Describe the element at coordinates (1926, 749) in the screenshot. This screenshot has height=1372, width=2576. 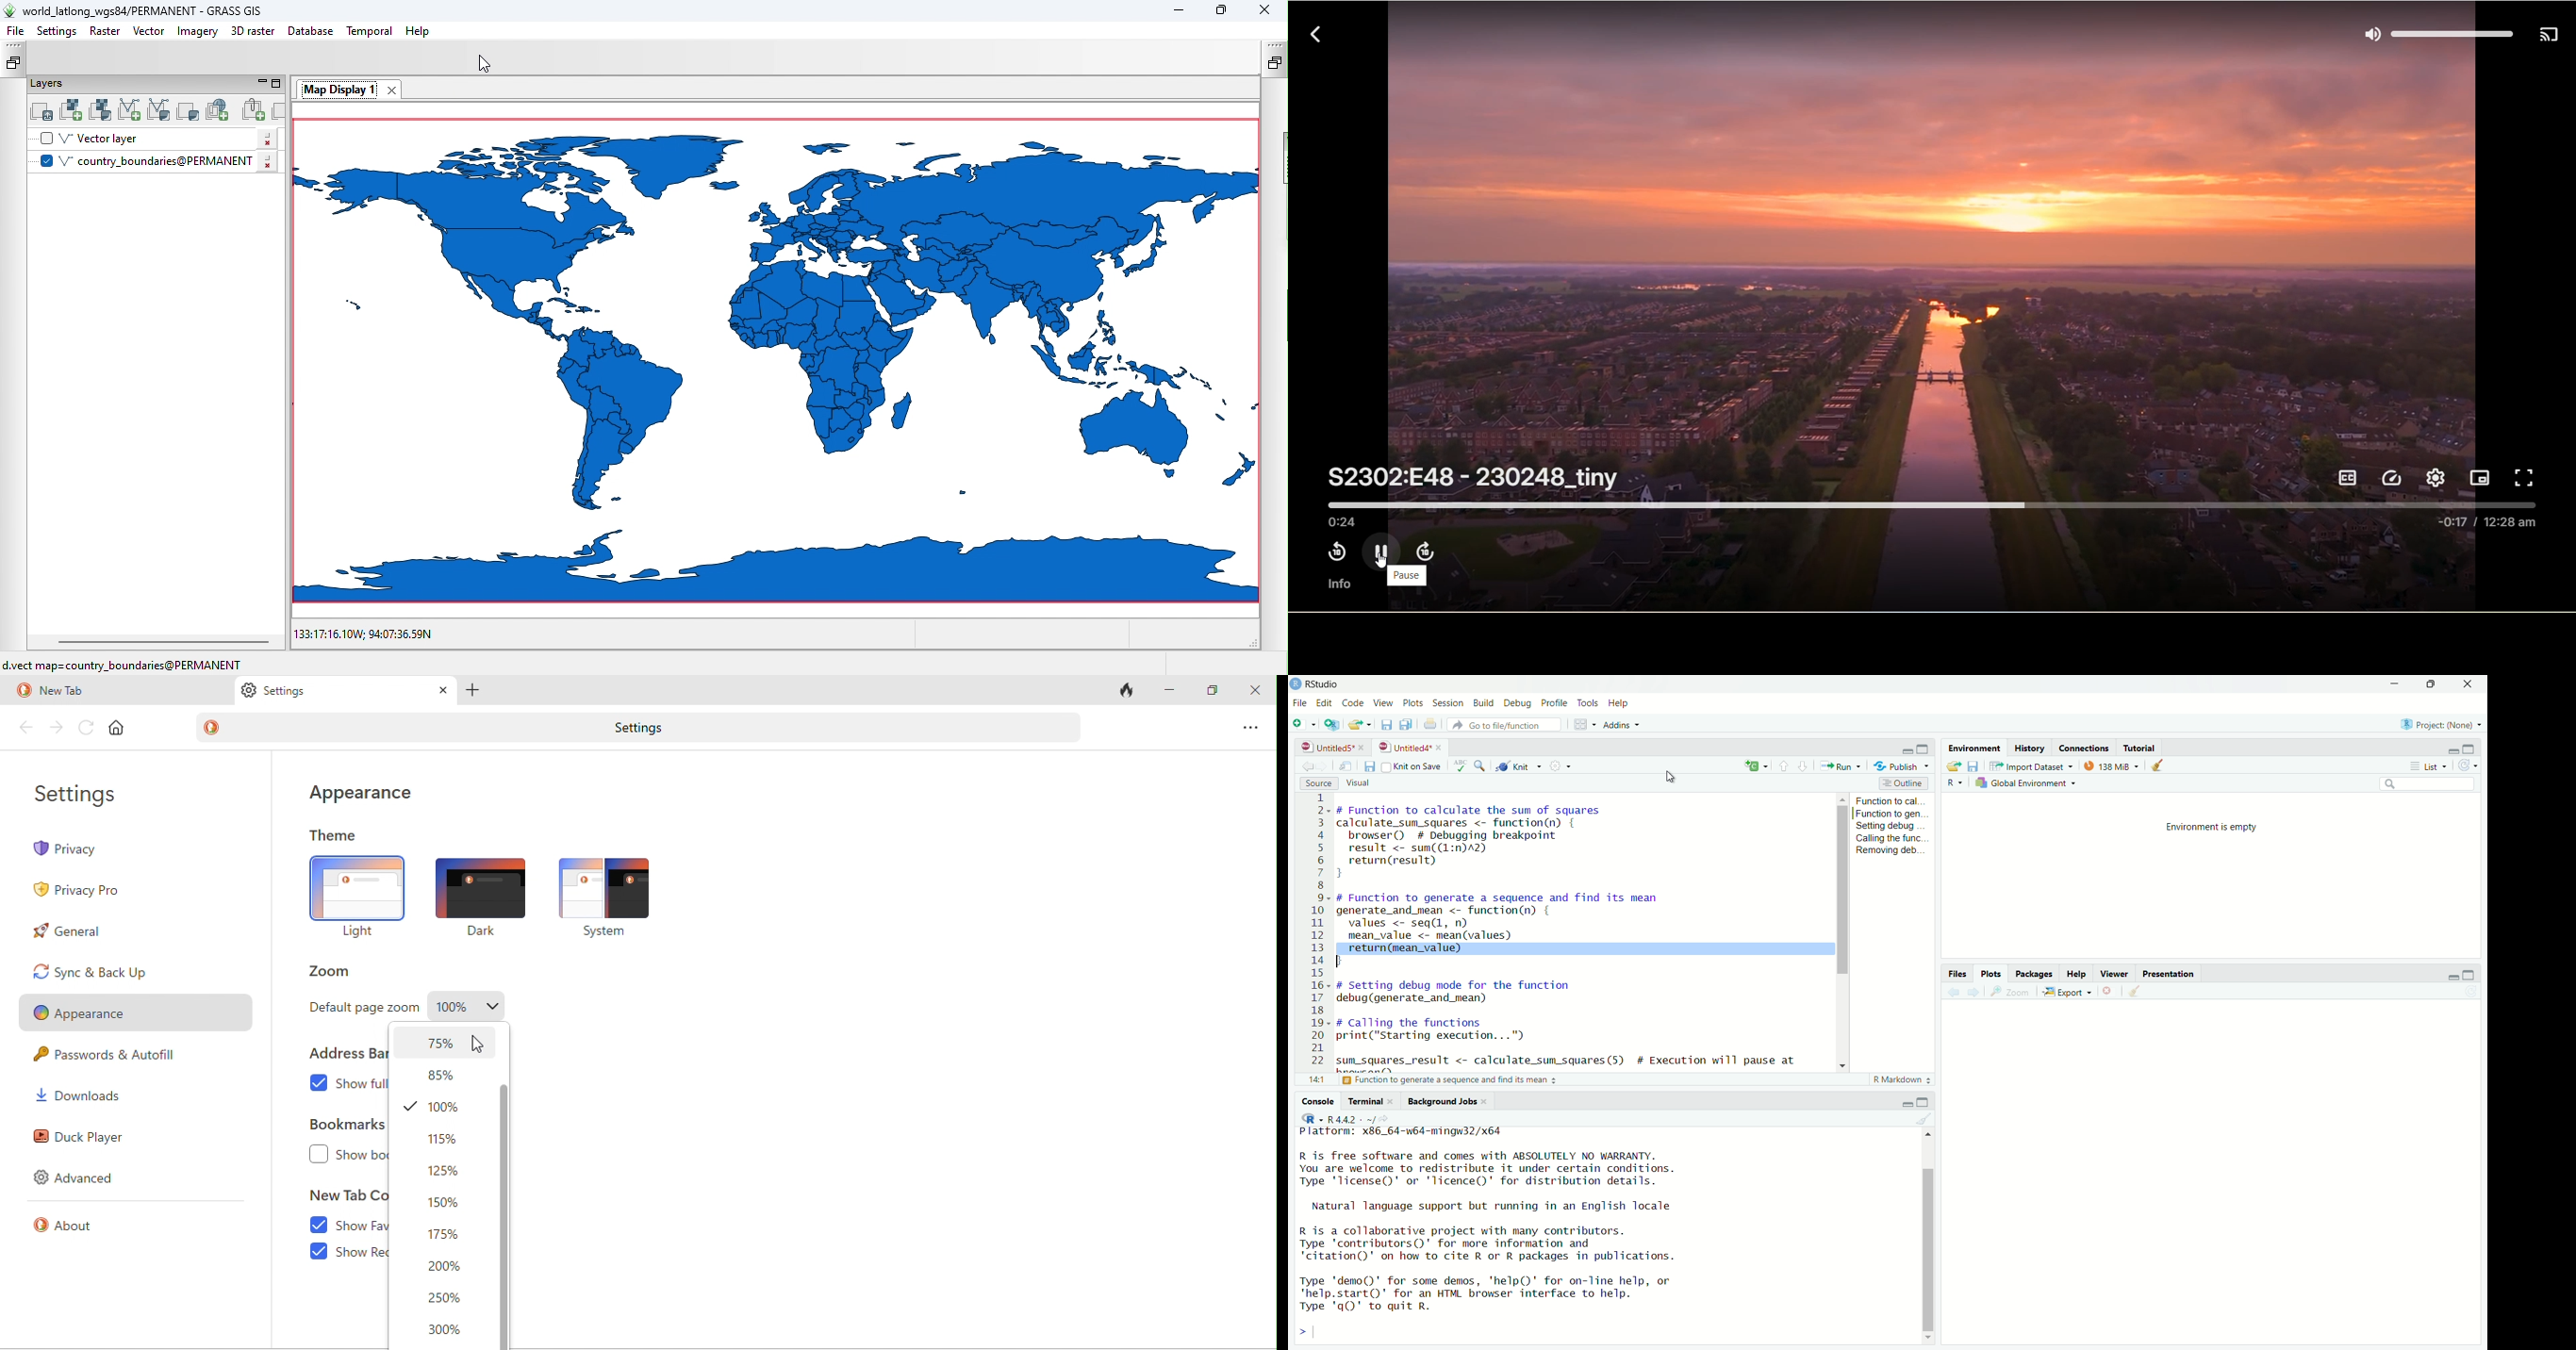
I see `maximize` at that location.